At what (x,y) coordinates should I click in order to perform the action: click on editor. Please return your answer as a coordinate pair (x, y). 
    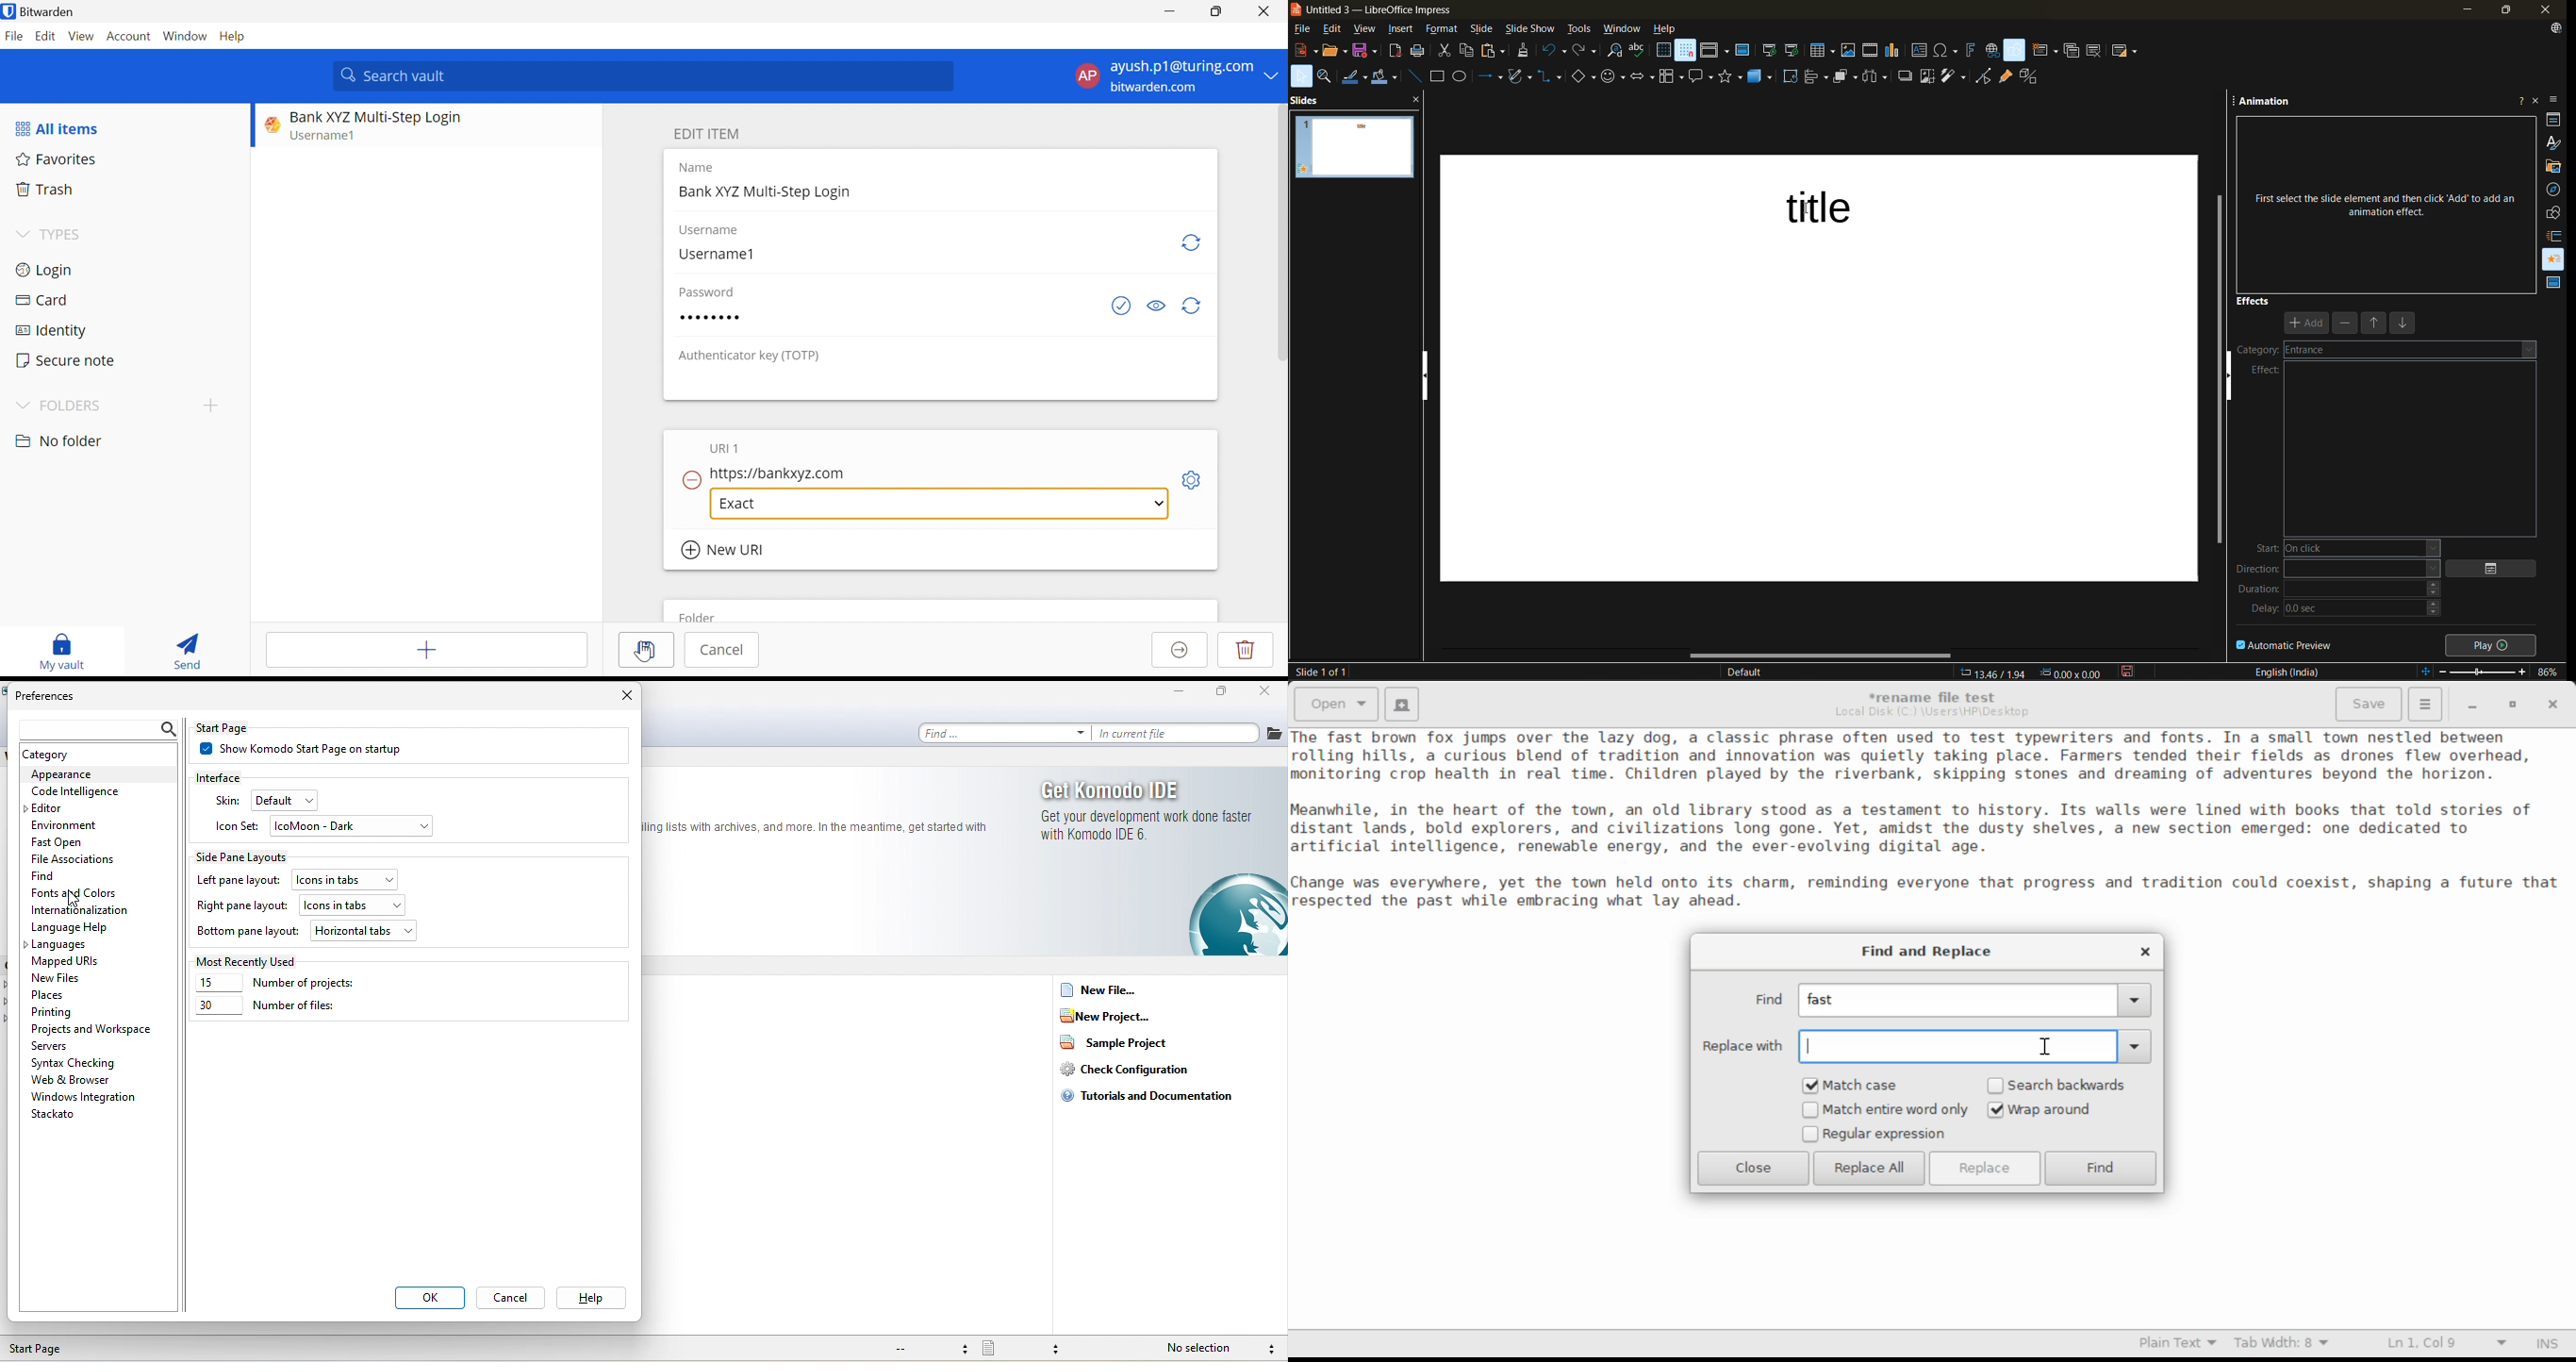
    Looking at the image, I should click on (50, 808).